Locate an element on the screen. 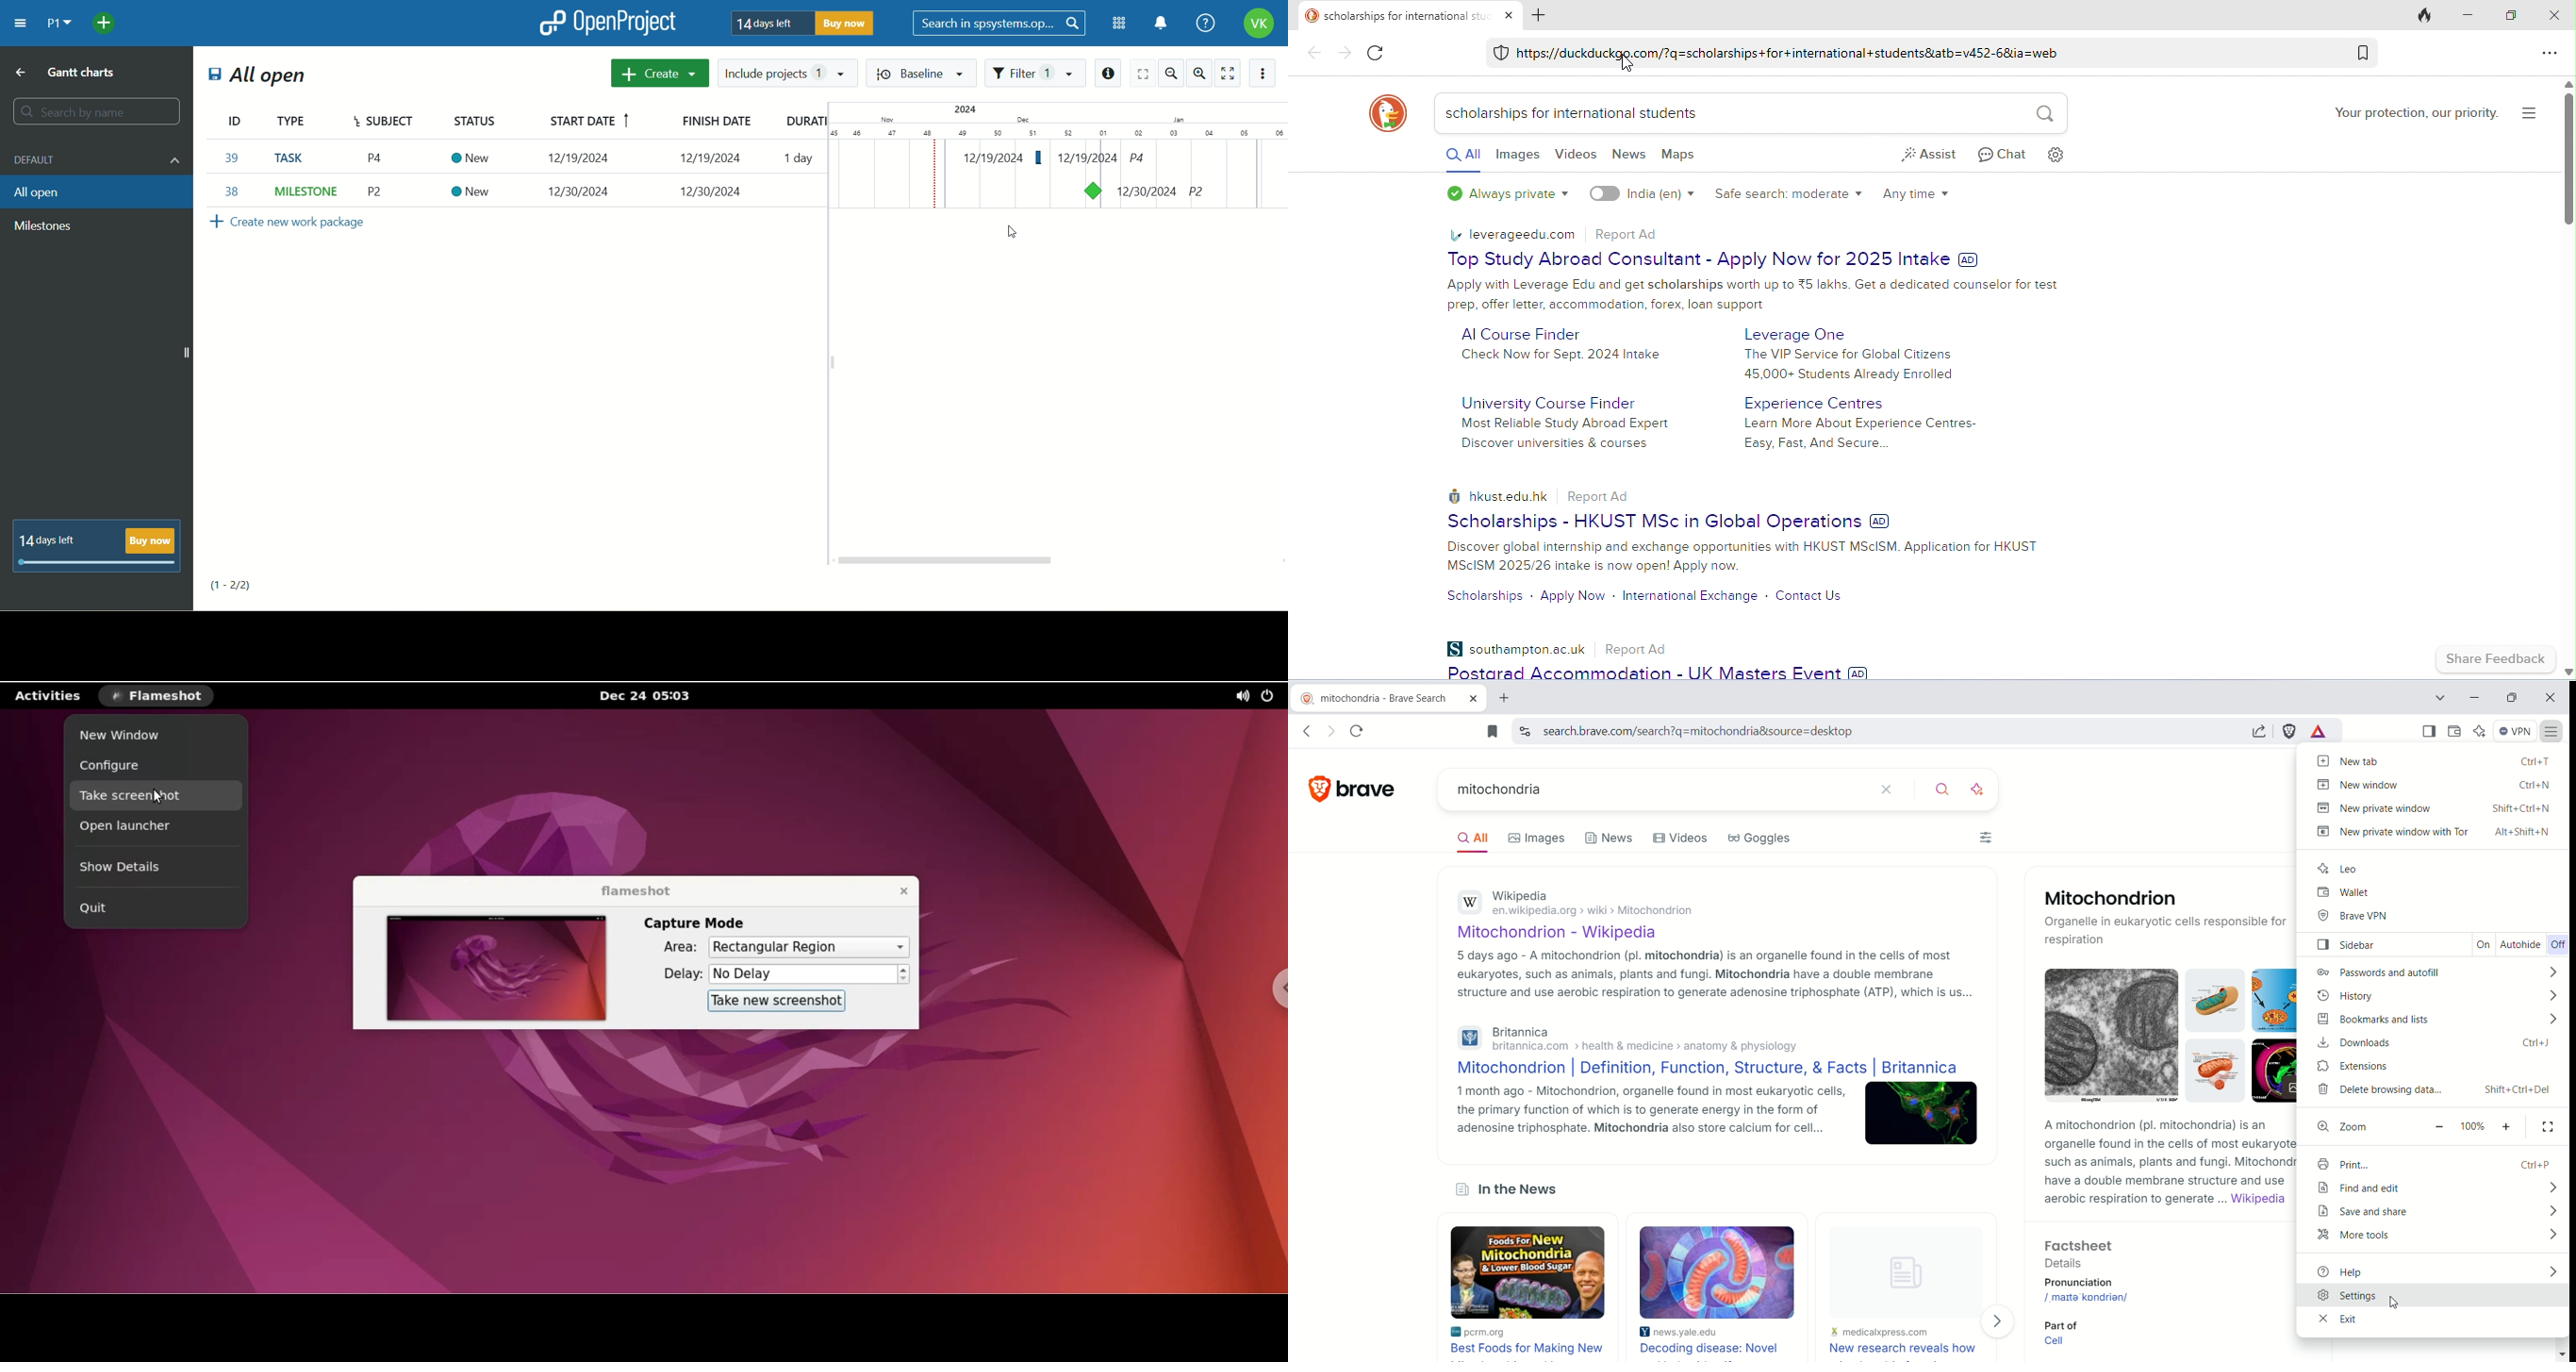 The height and width of the screenshot is (1372, 2576). 38 is located at coordinates (233, 158).